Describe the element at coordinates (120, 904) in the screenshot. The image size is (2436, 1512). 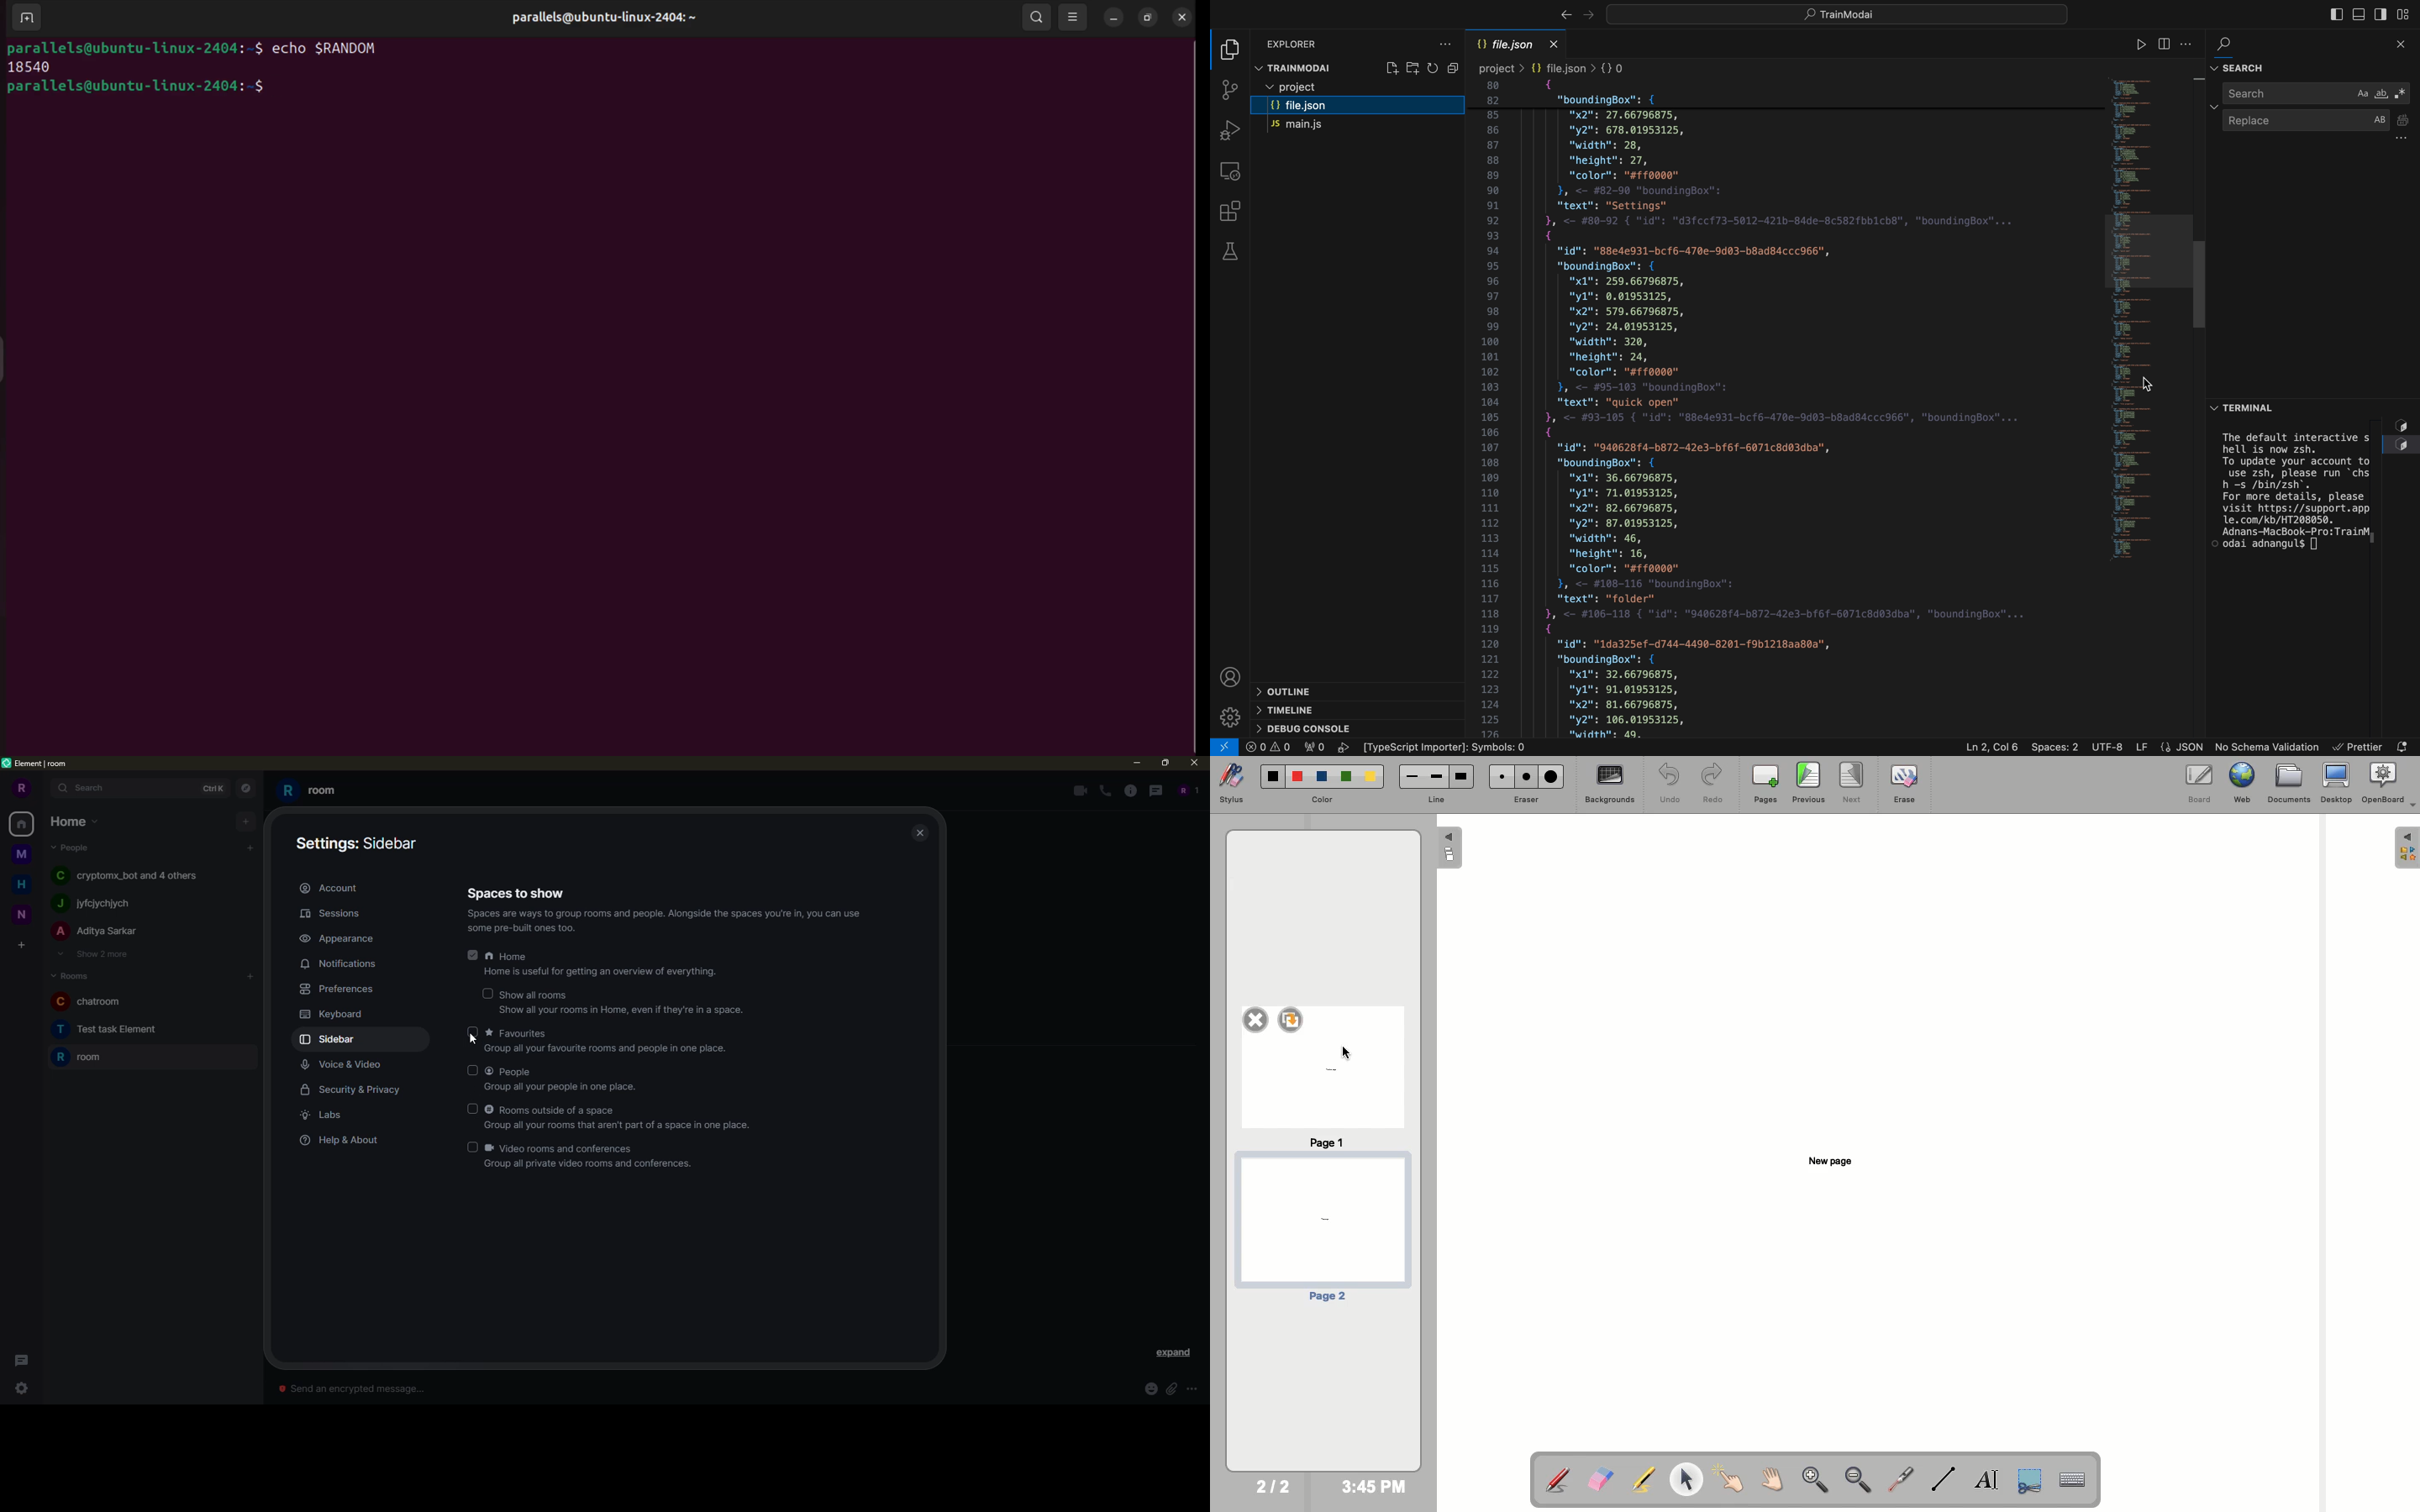
I see `j~ lyiclyehlyeh` at that location.